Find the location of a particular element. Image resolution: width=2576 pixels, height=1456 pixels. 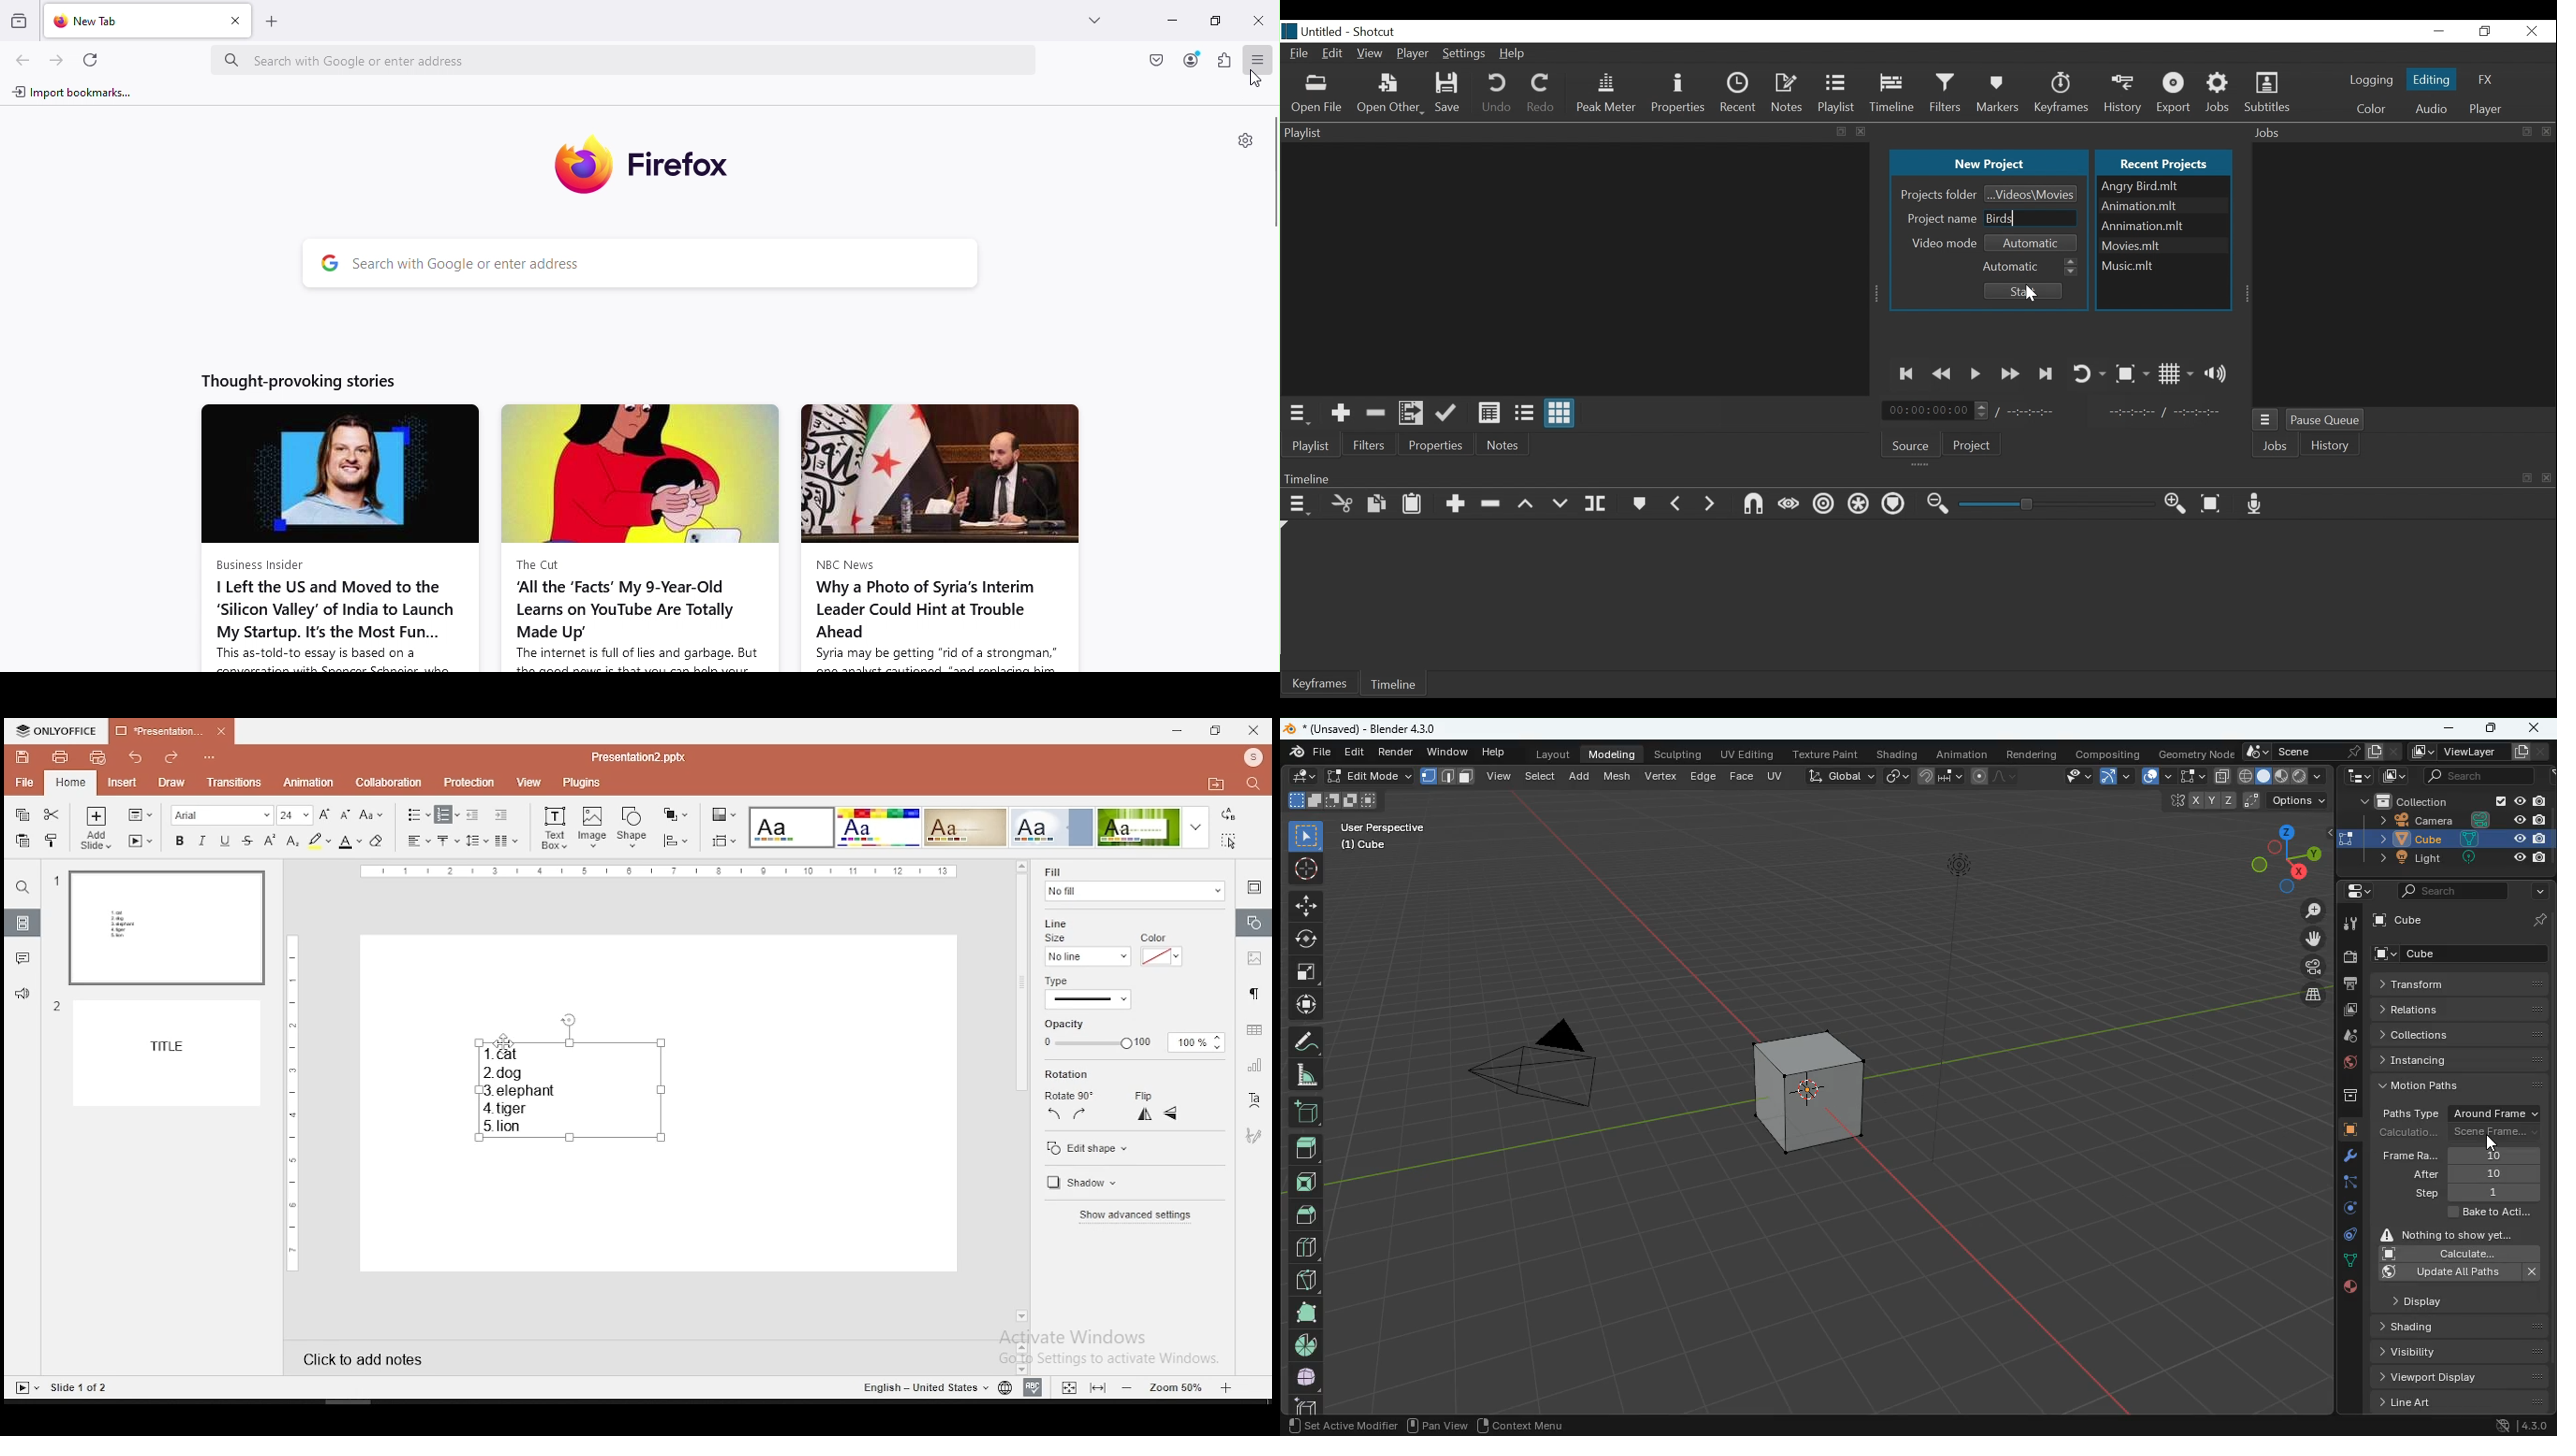

undo is located at coordinates (137, 758).